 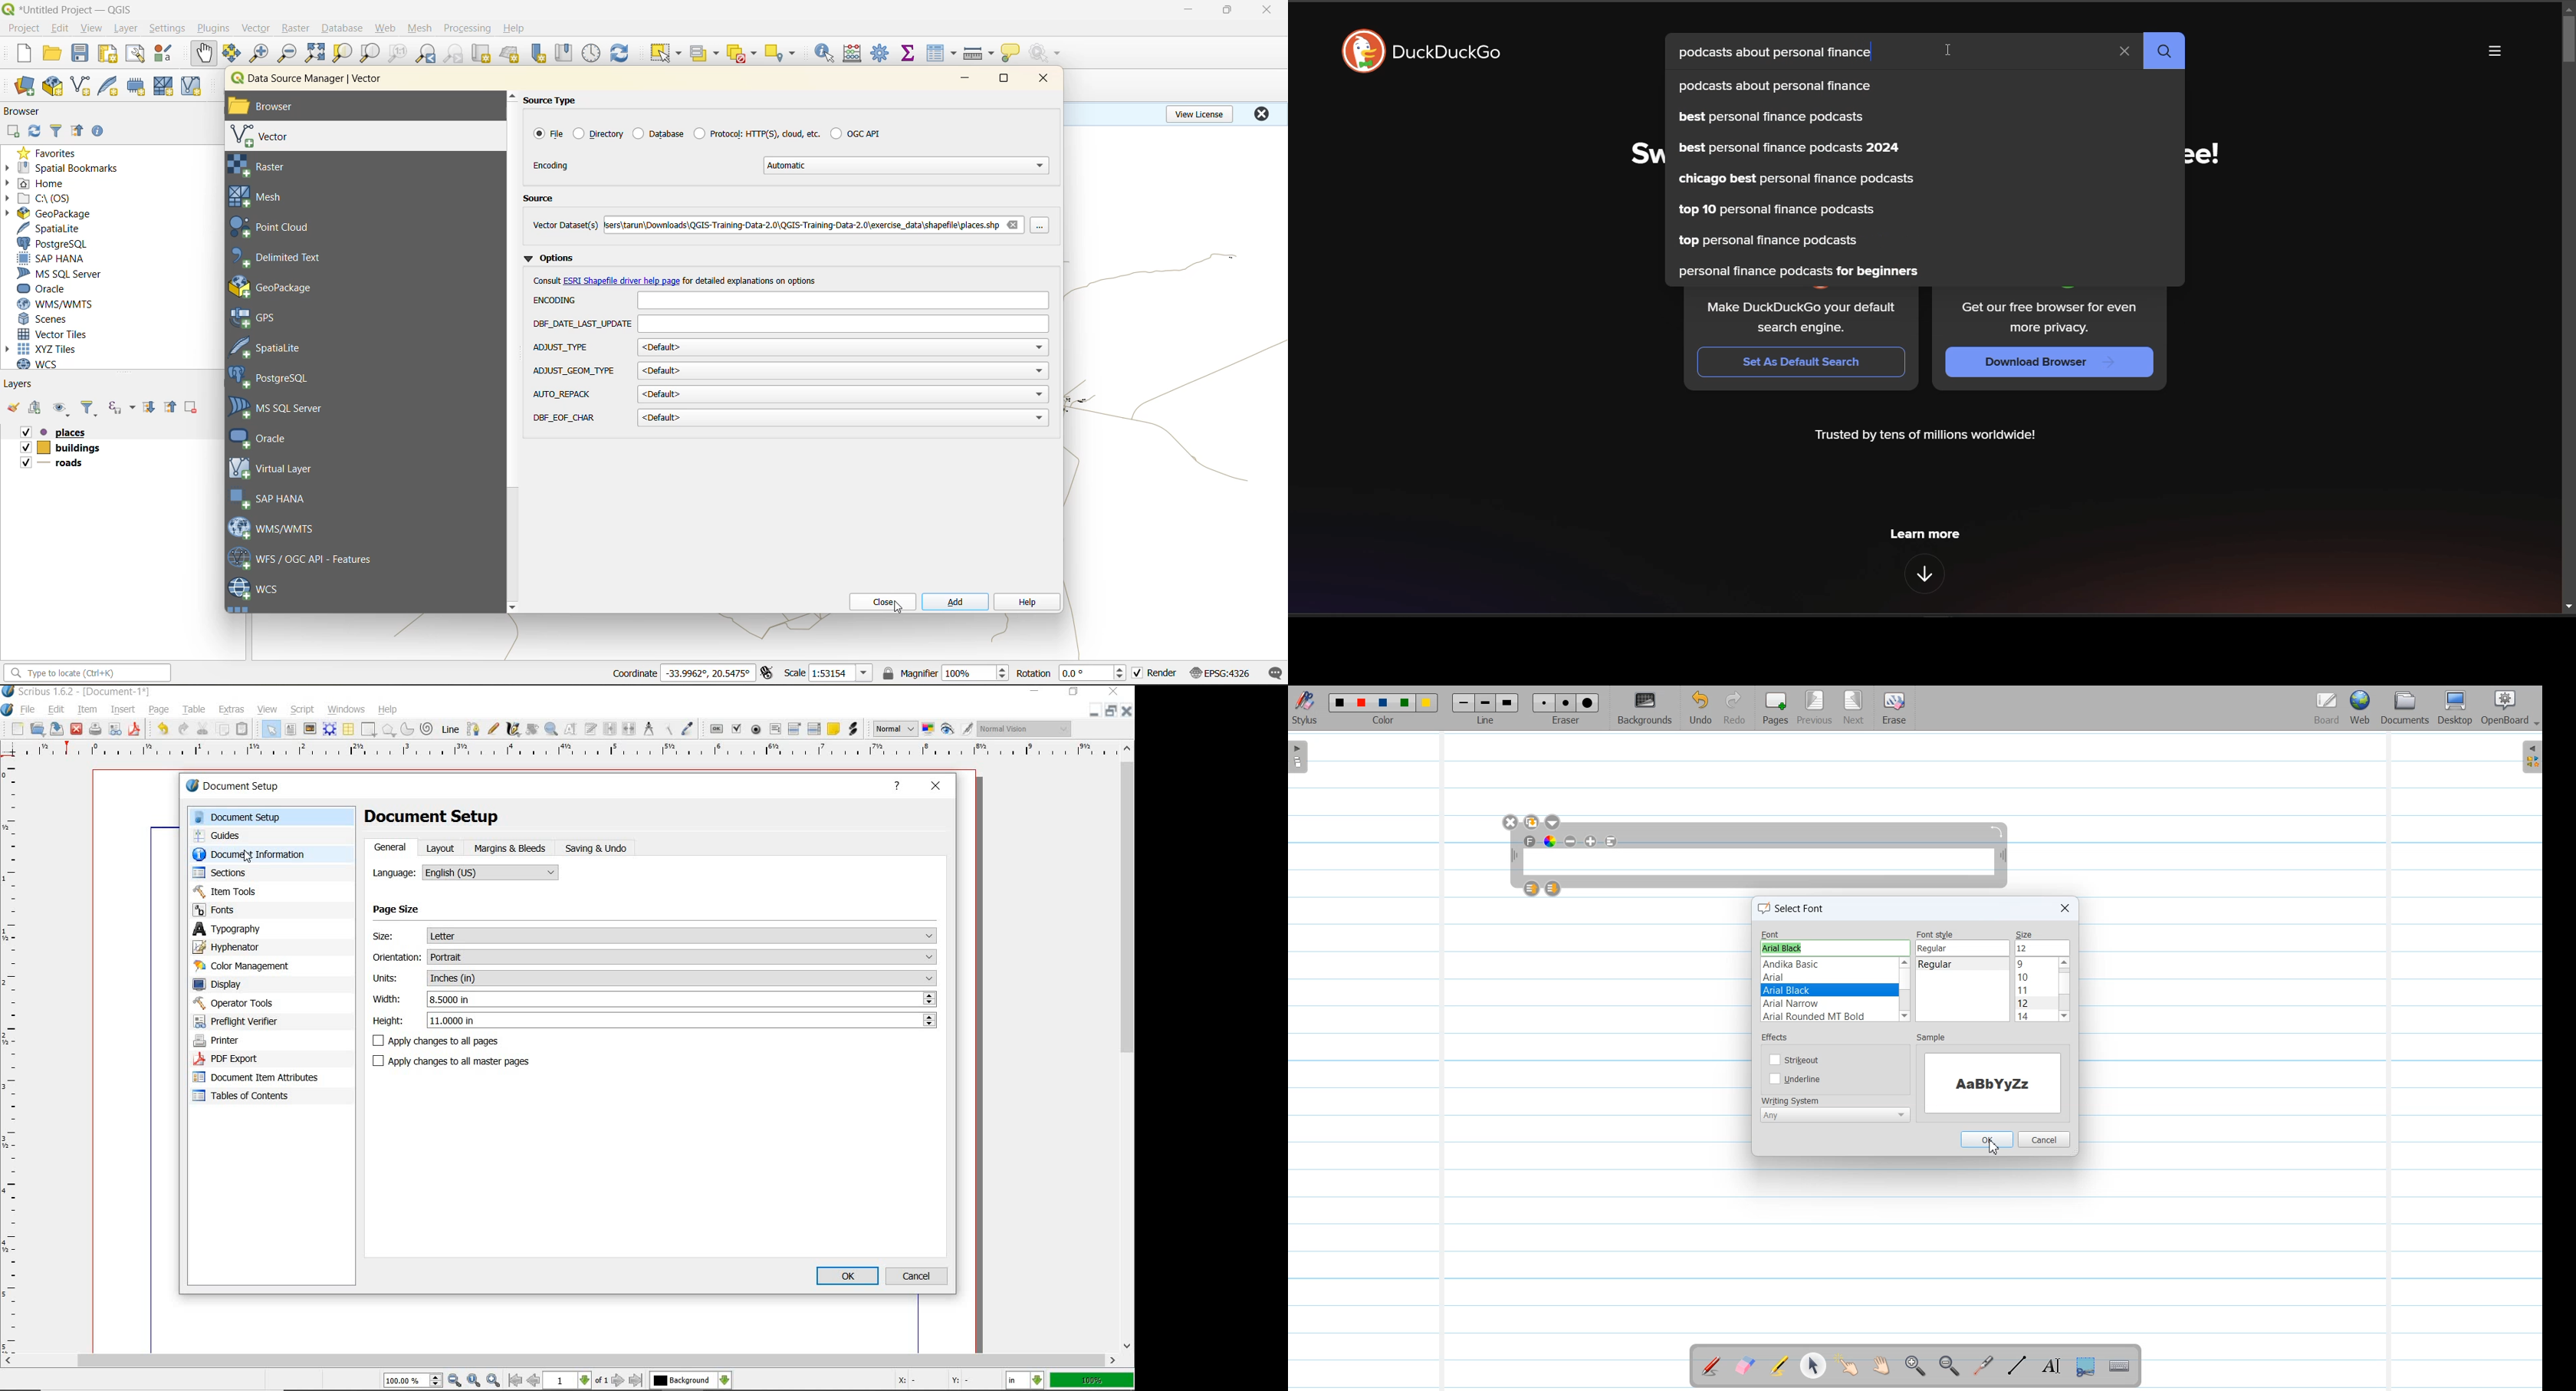 I want to click on zoom out, so click(x=288, y=52).